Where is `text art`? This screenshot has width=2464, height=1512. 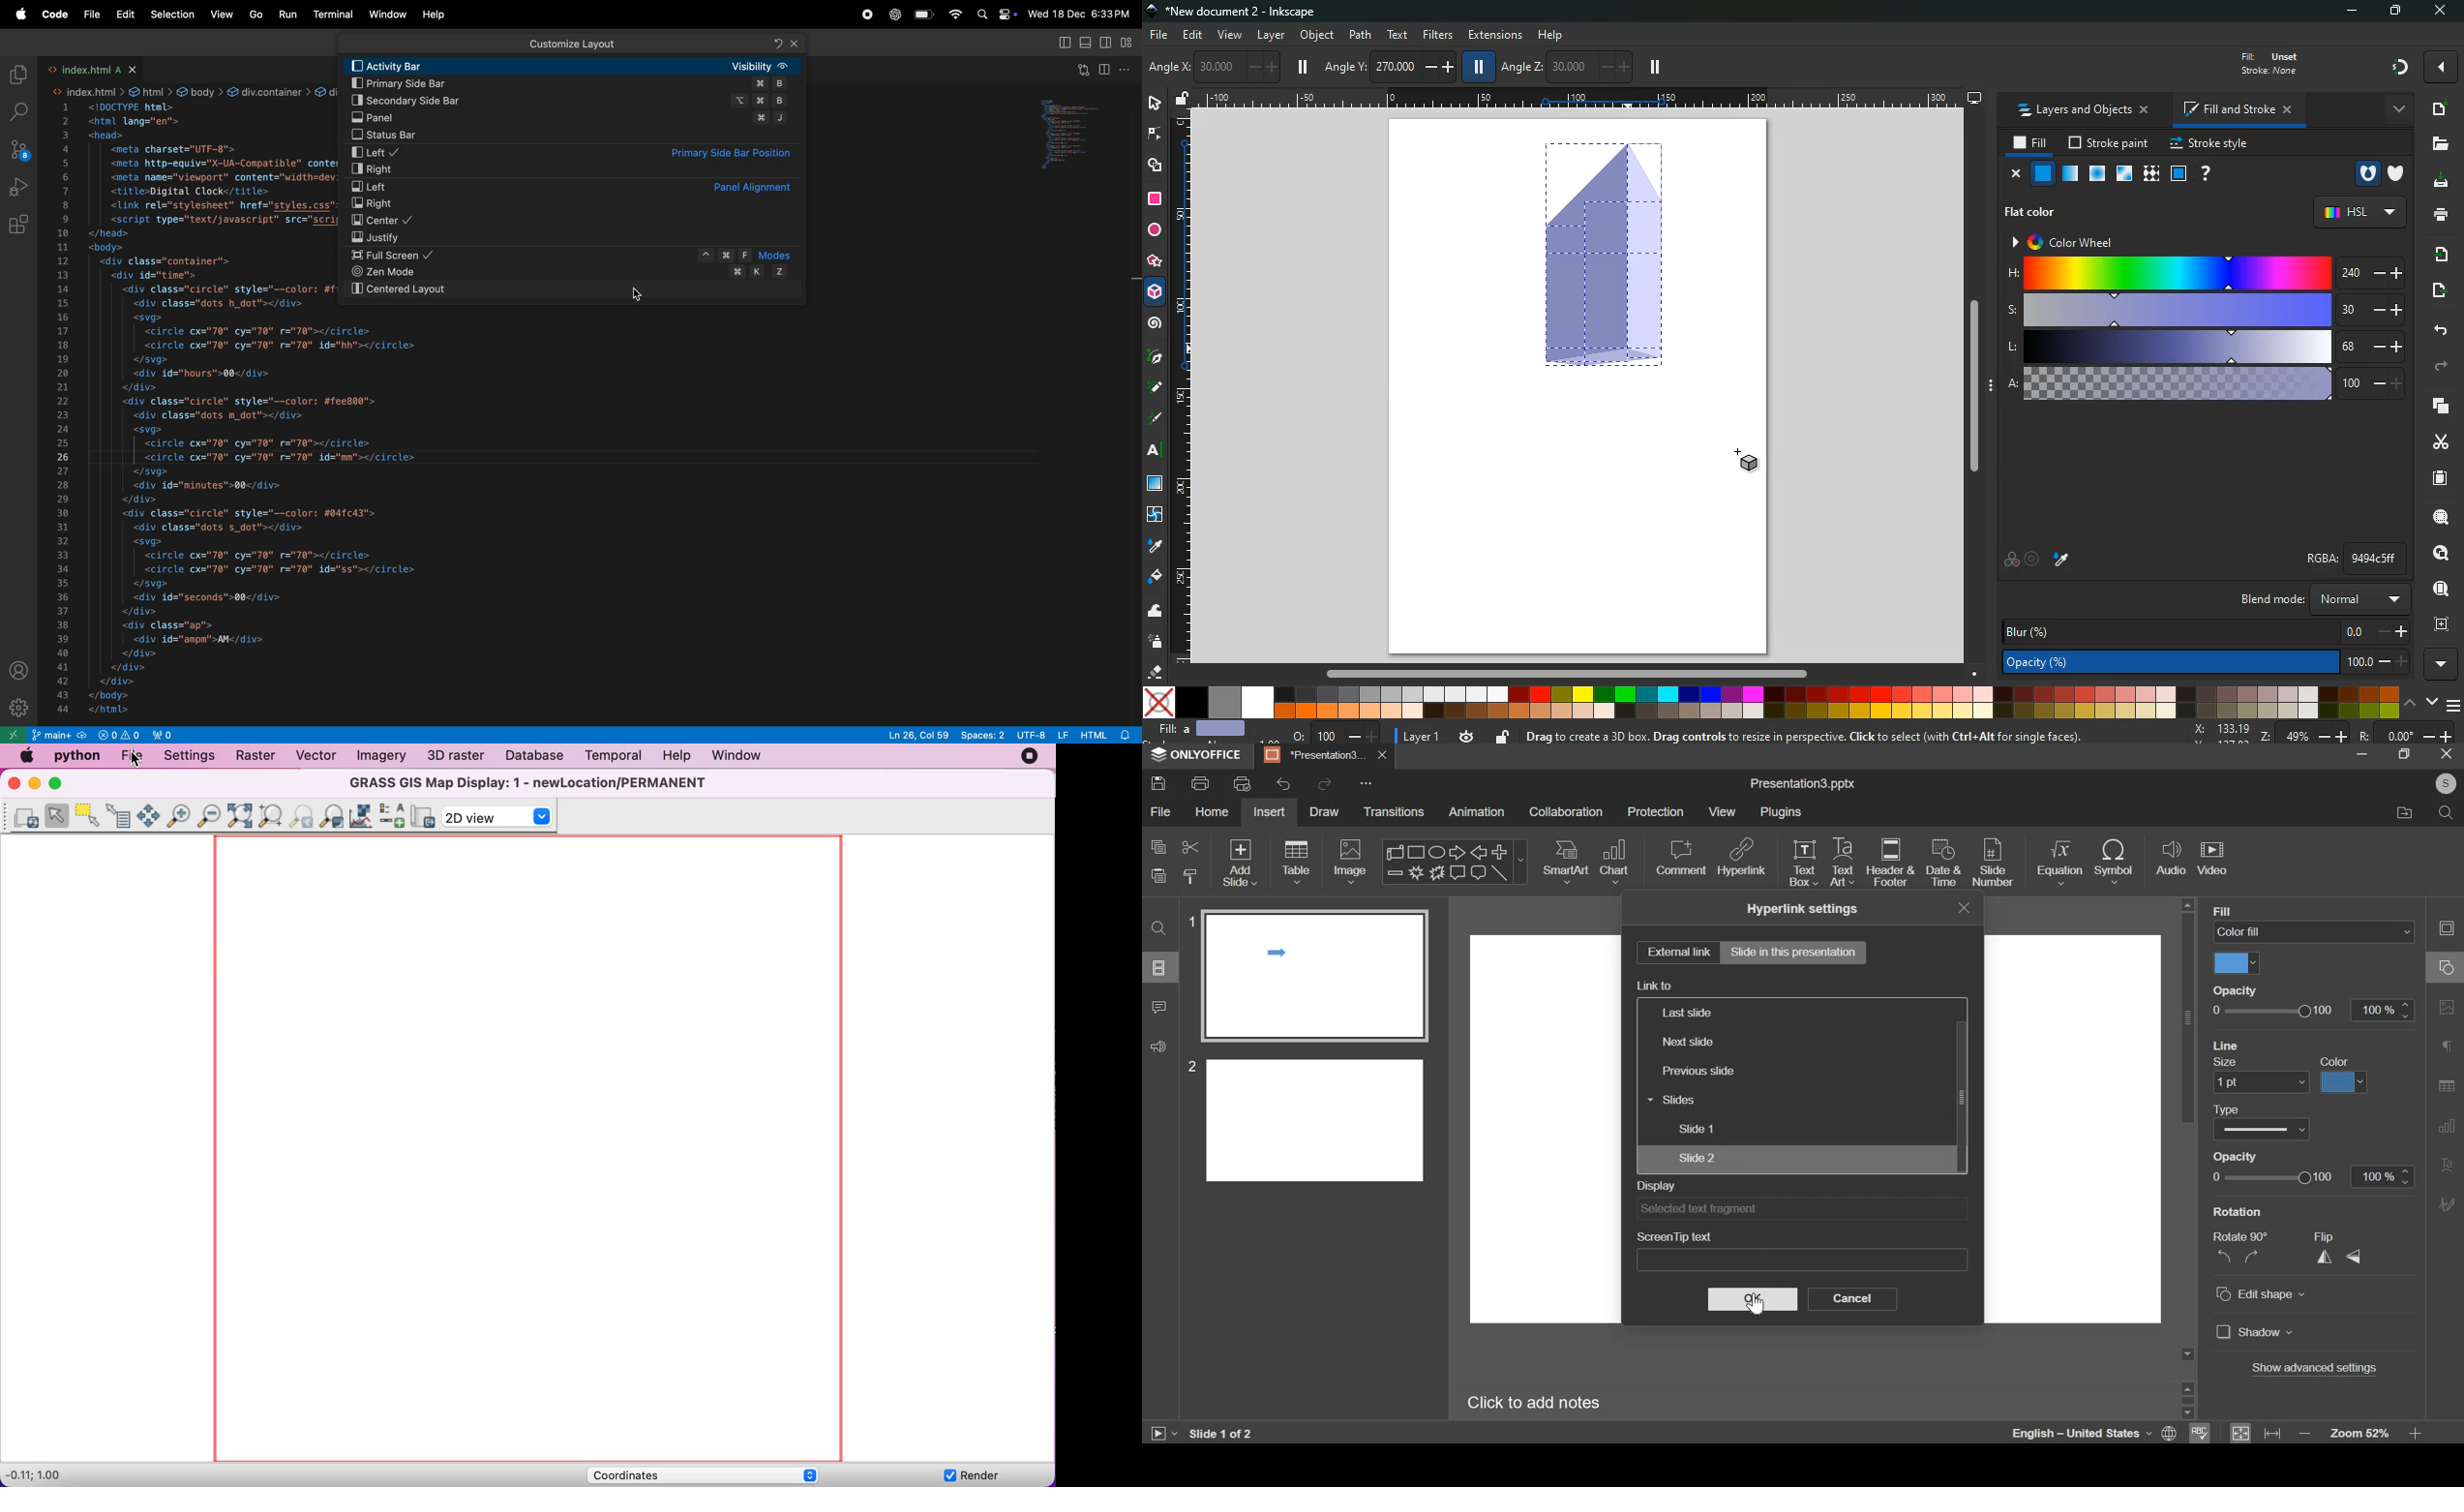
text art is located at coordinates (1842, 862).